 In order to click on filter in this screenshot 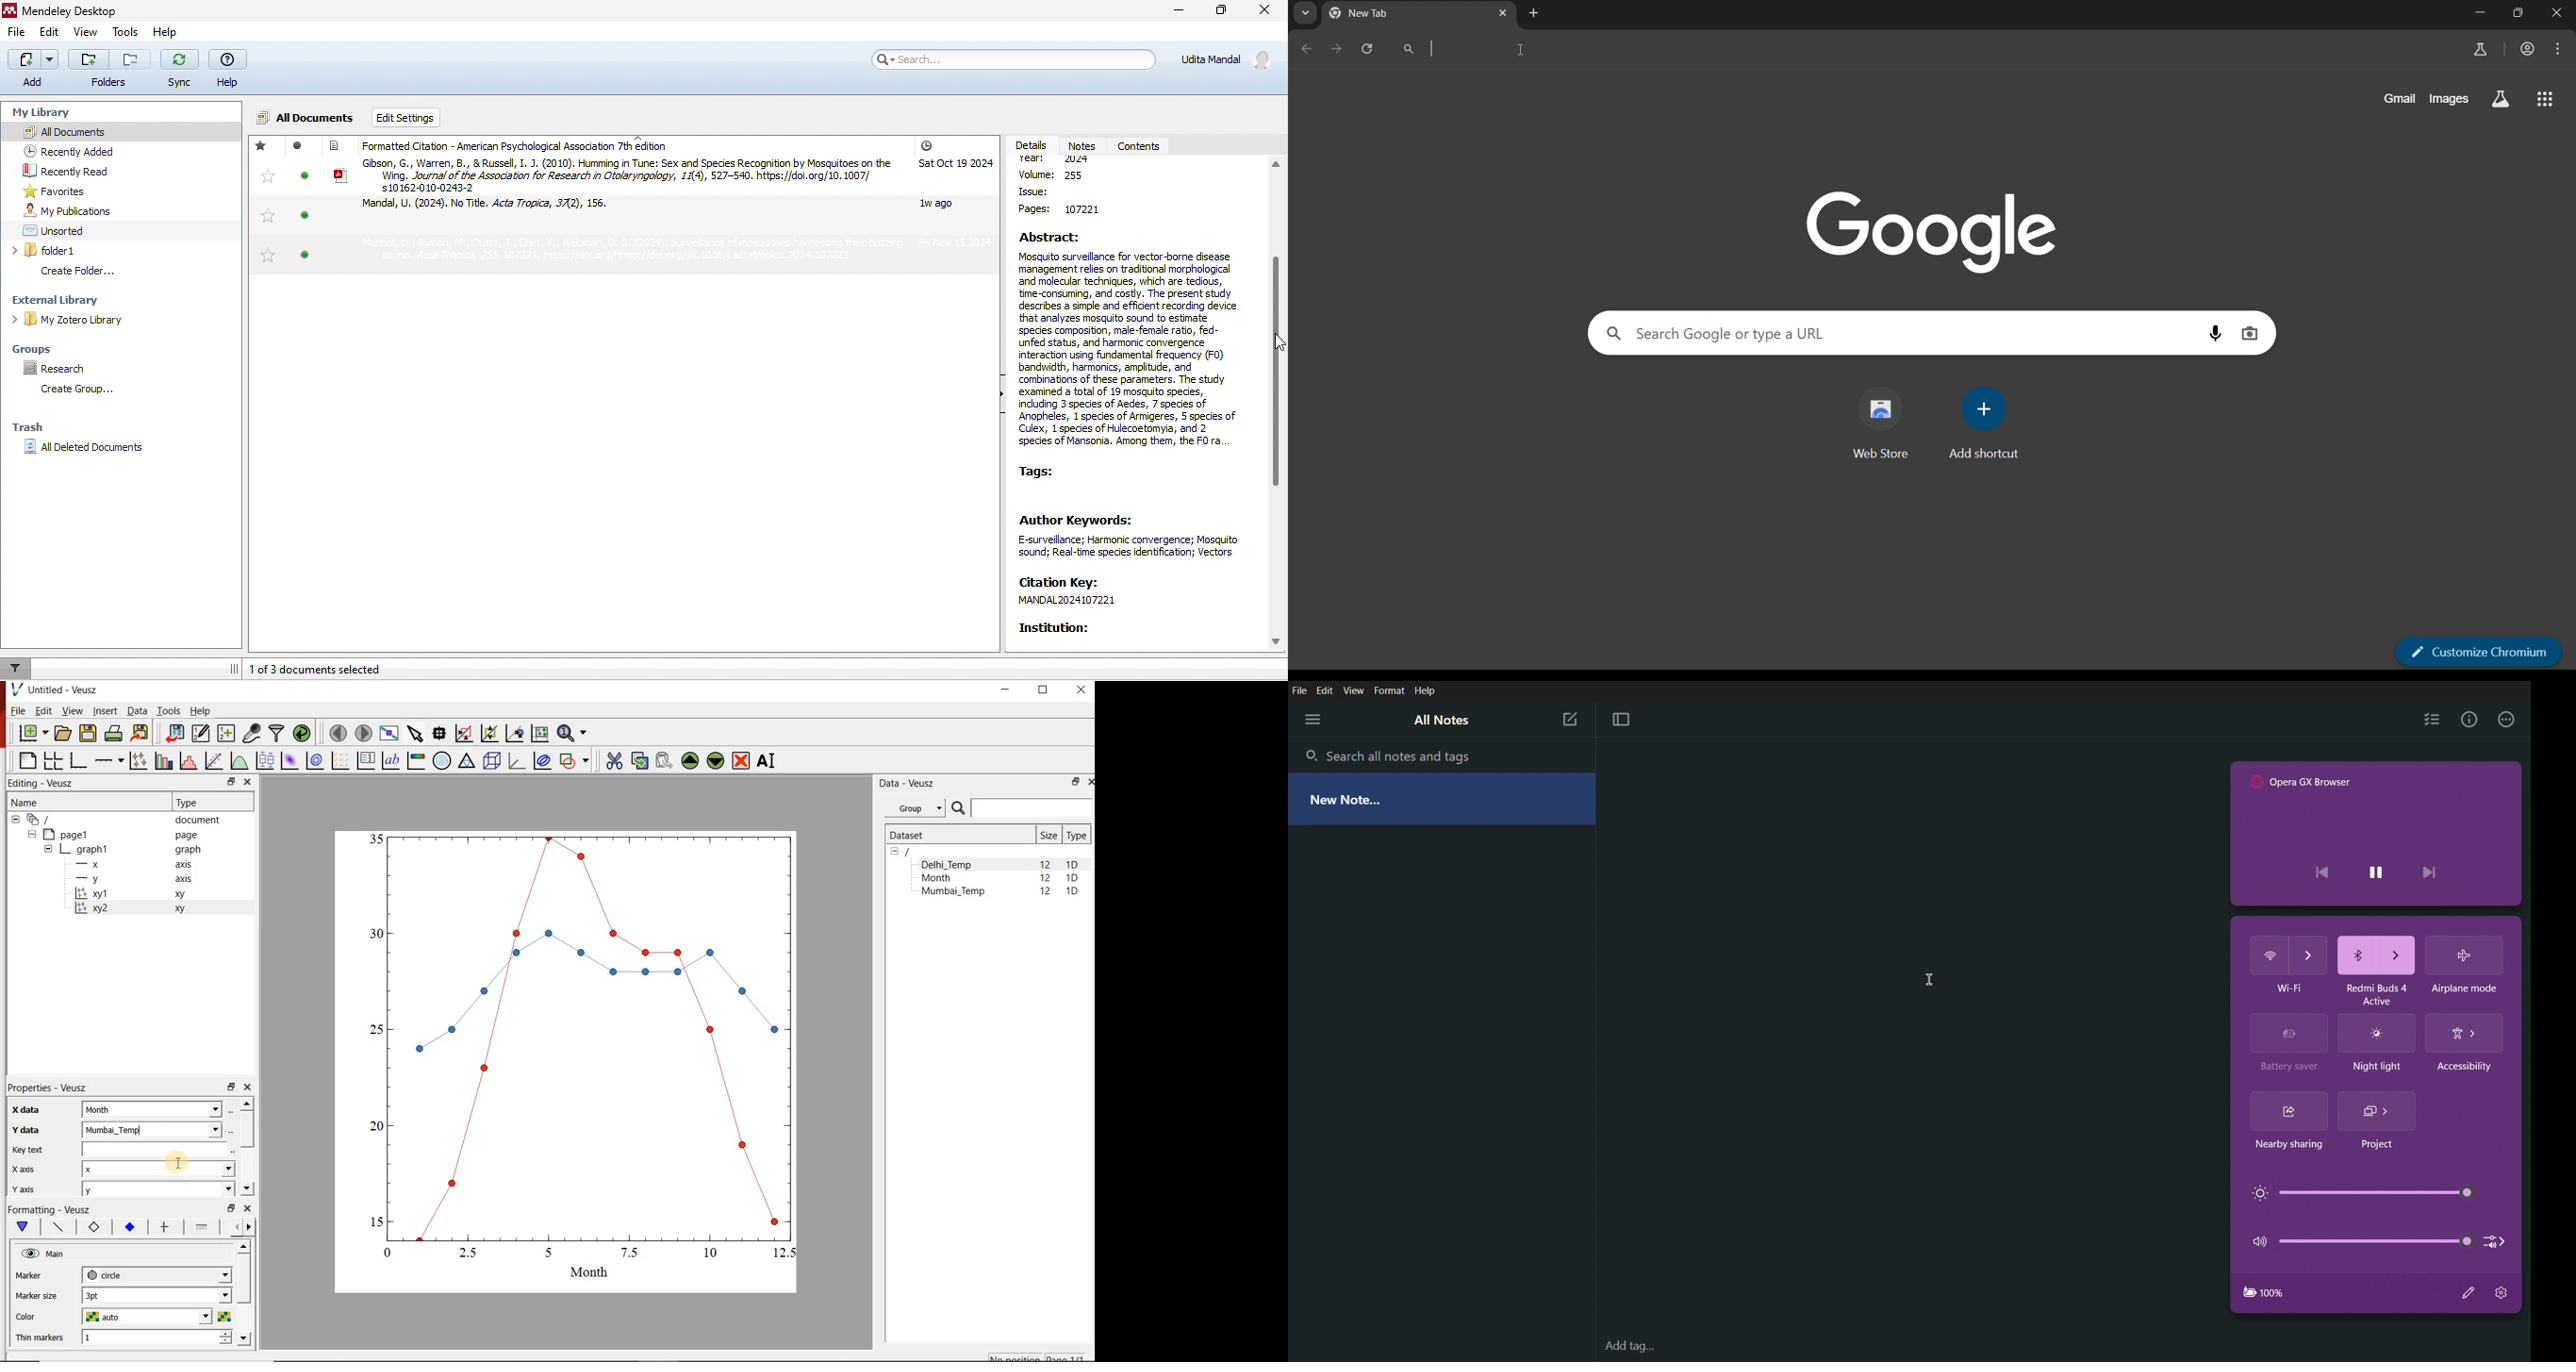, I will do `click(17, 668)`.